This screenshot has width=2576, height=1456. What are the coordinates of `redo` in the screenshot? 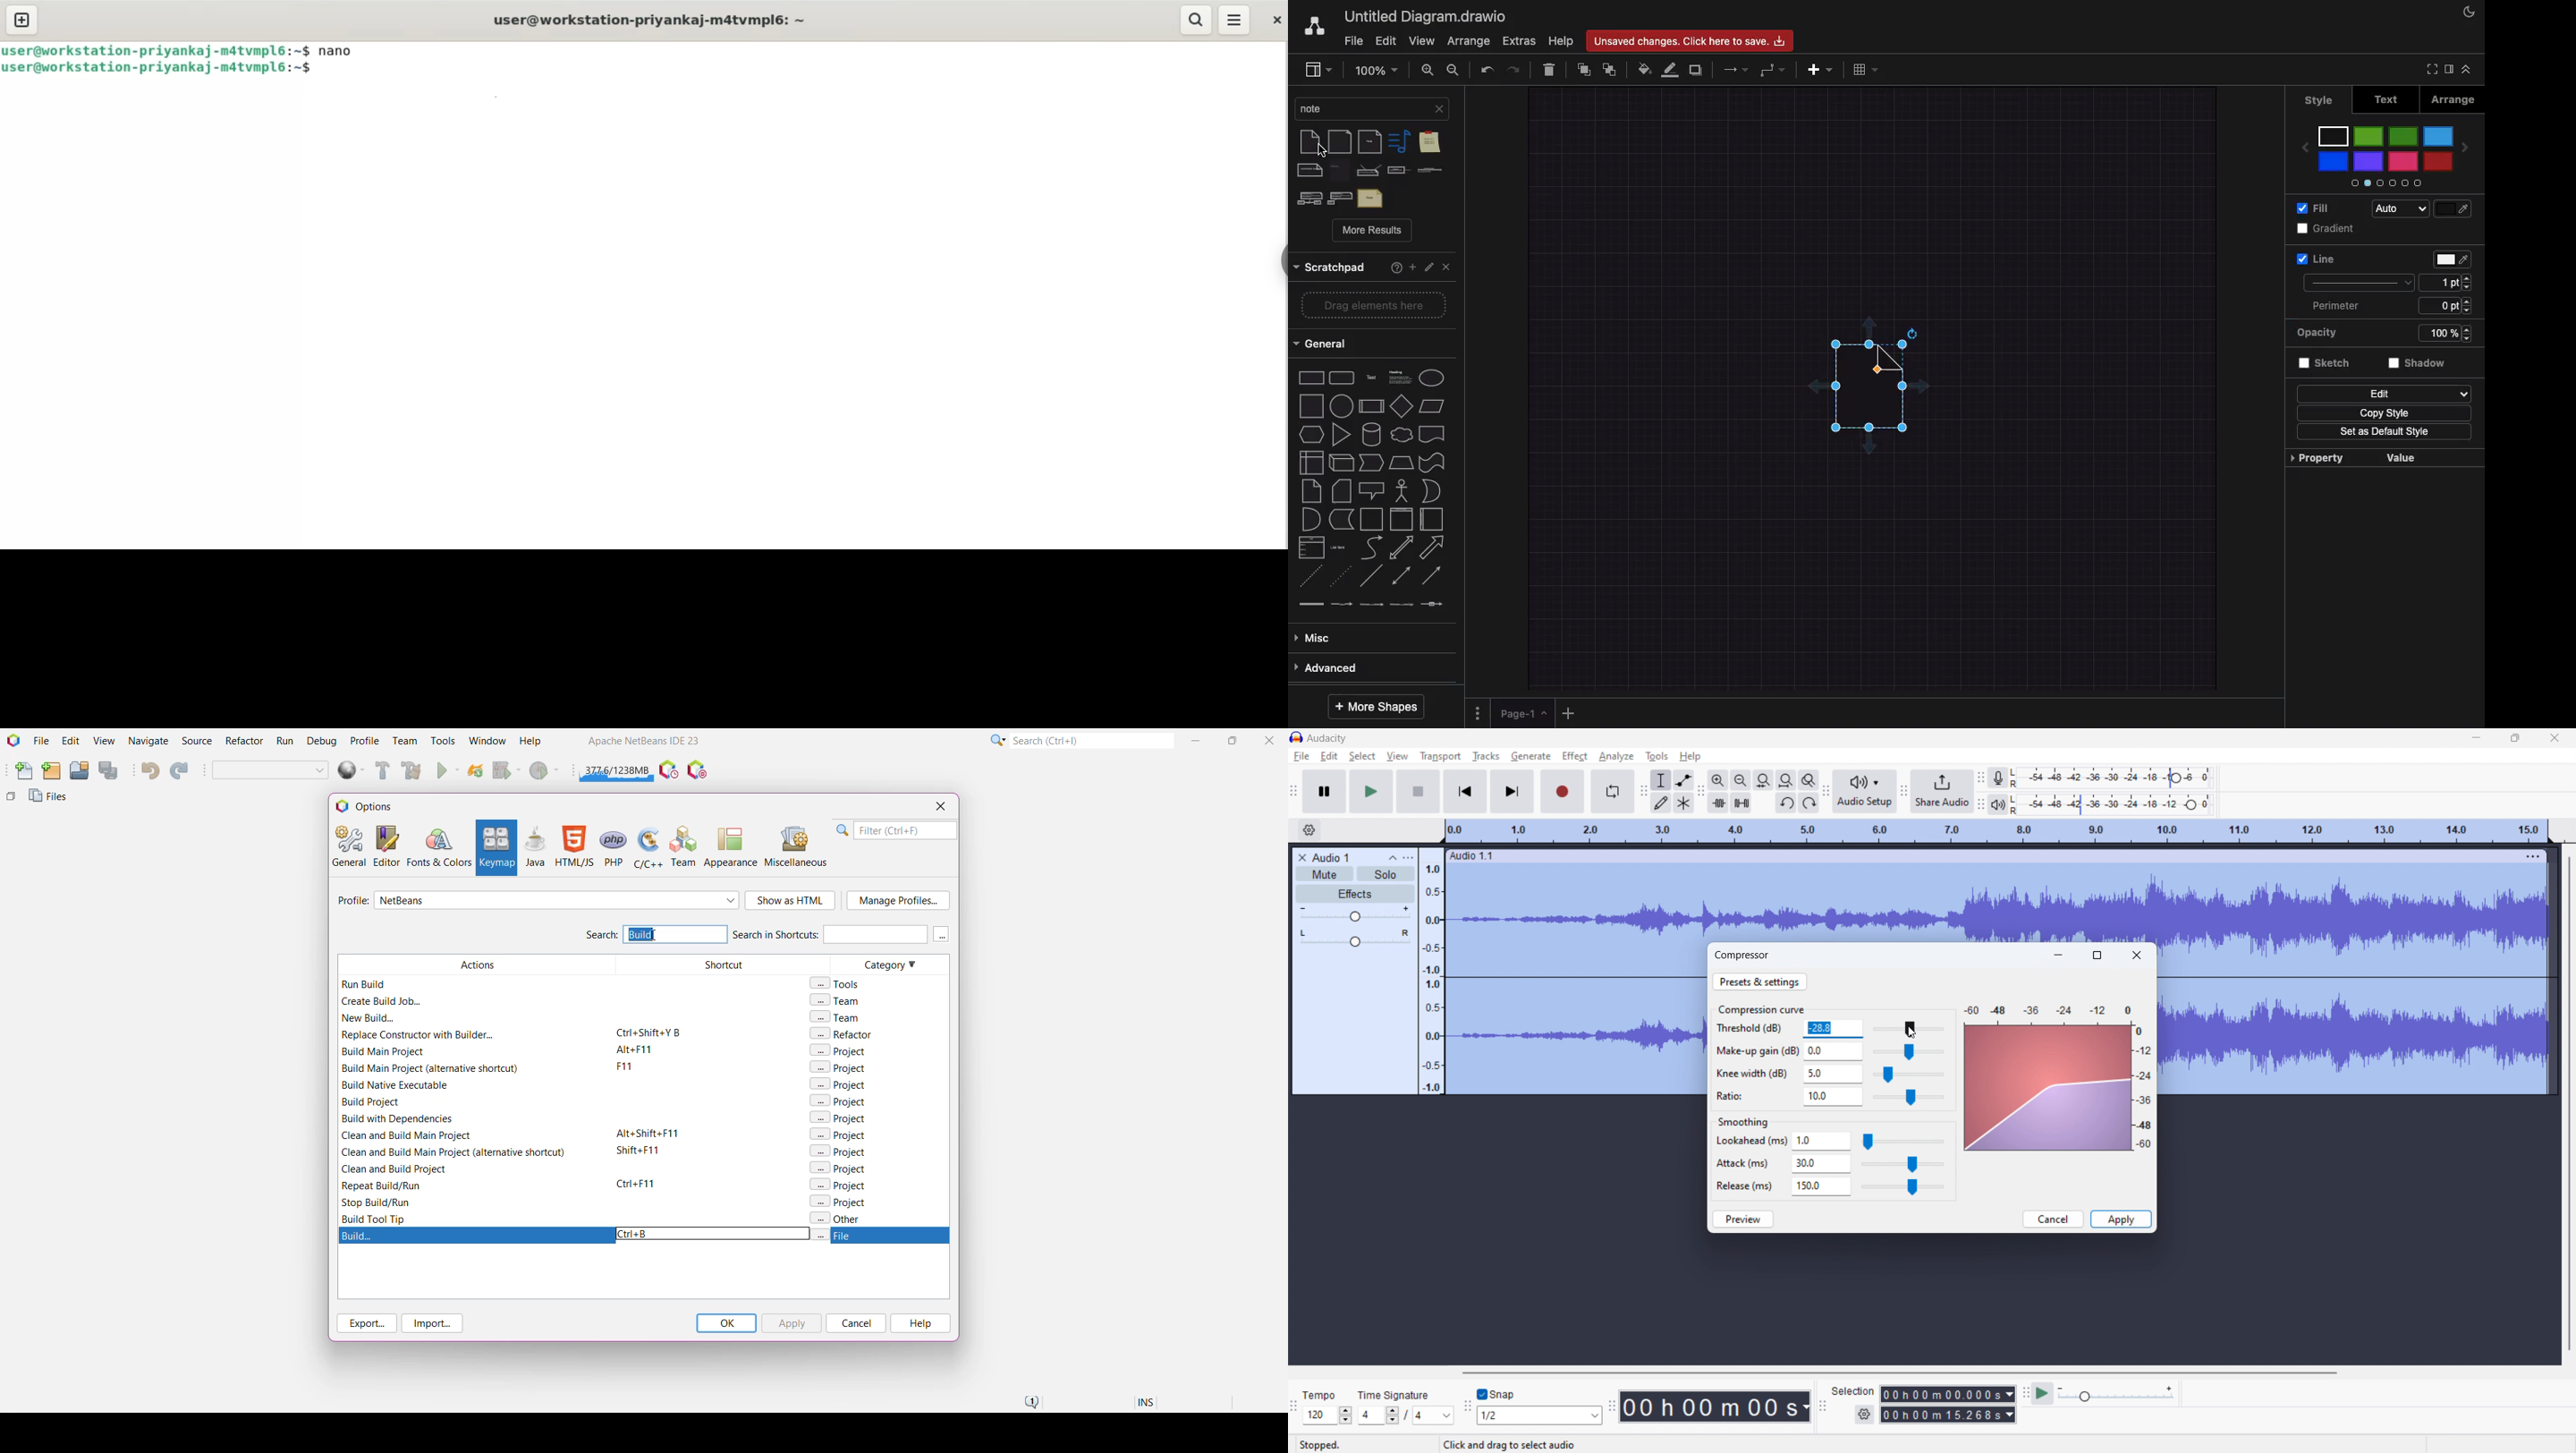 It's located at (1809, 803).